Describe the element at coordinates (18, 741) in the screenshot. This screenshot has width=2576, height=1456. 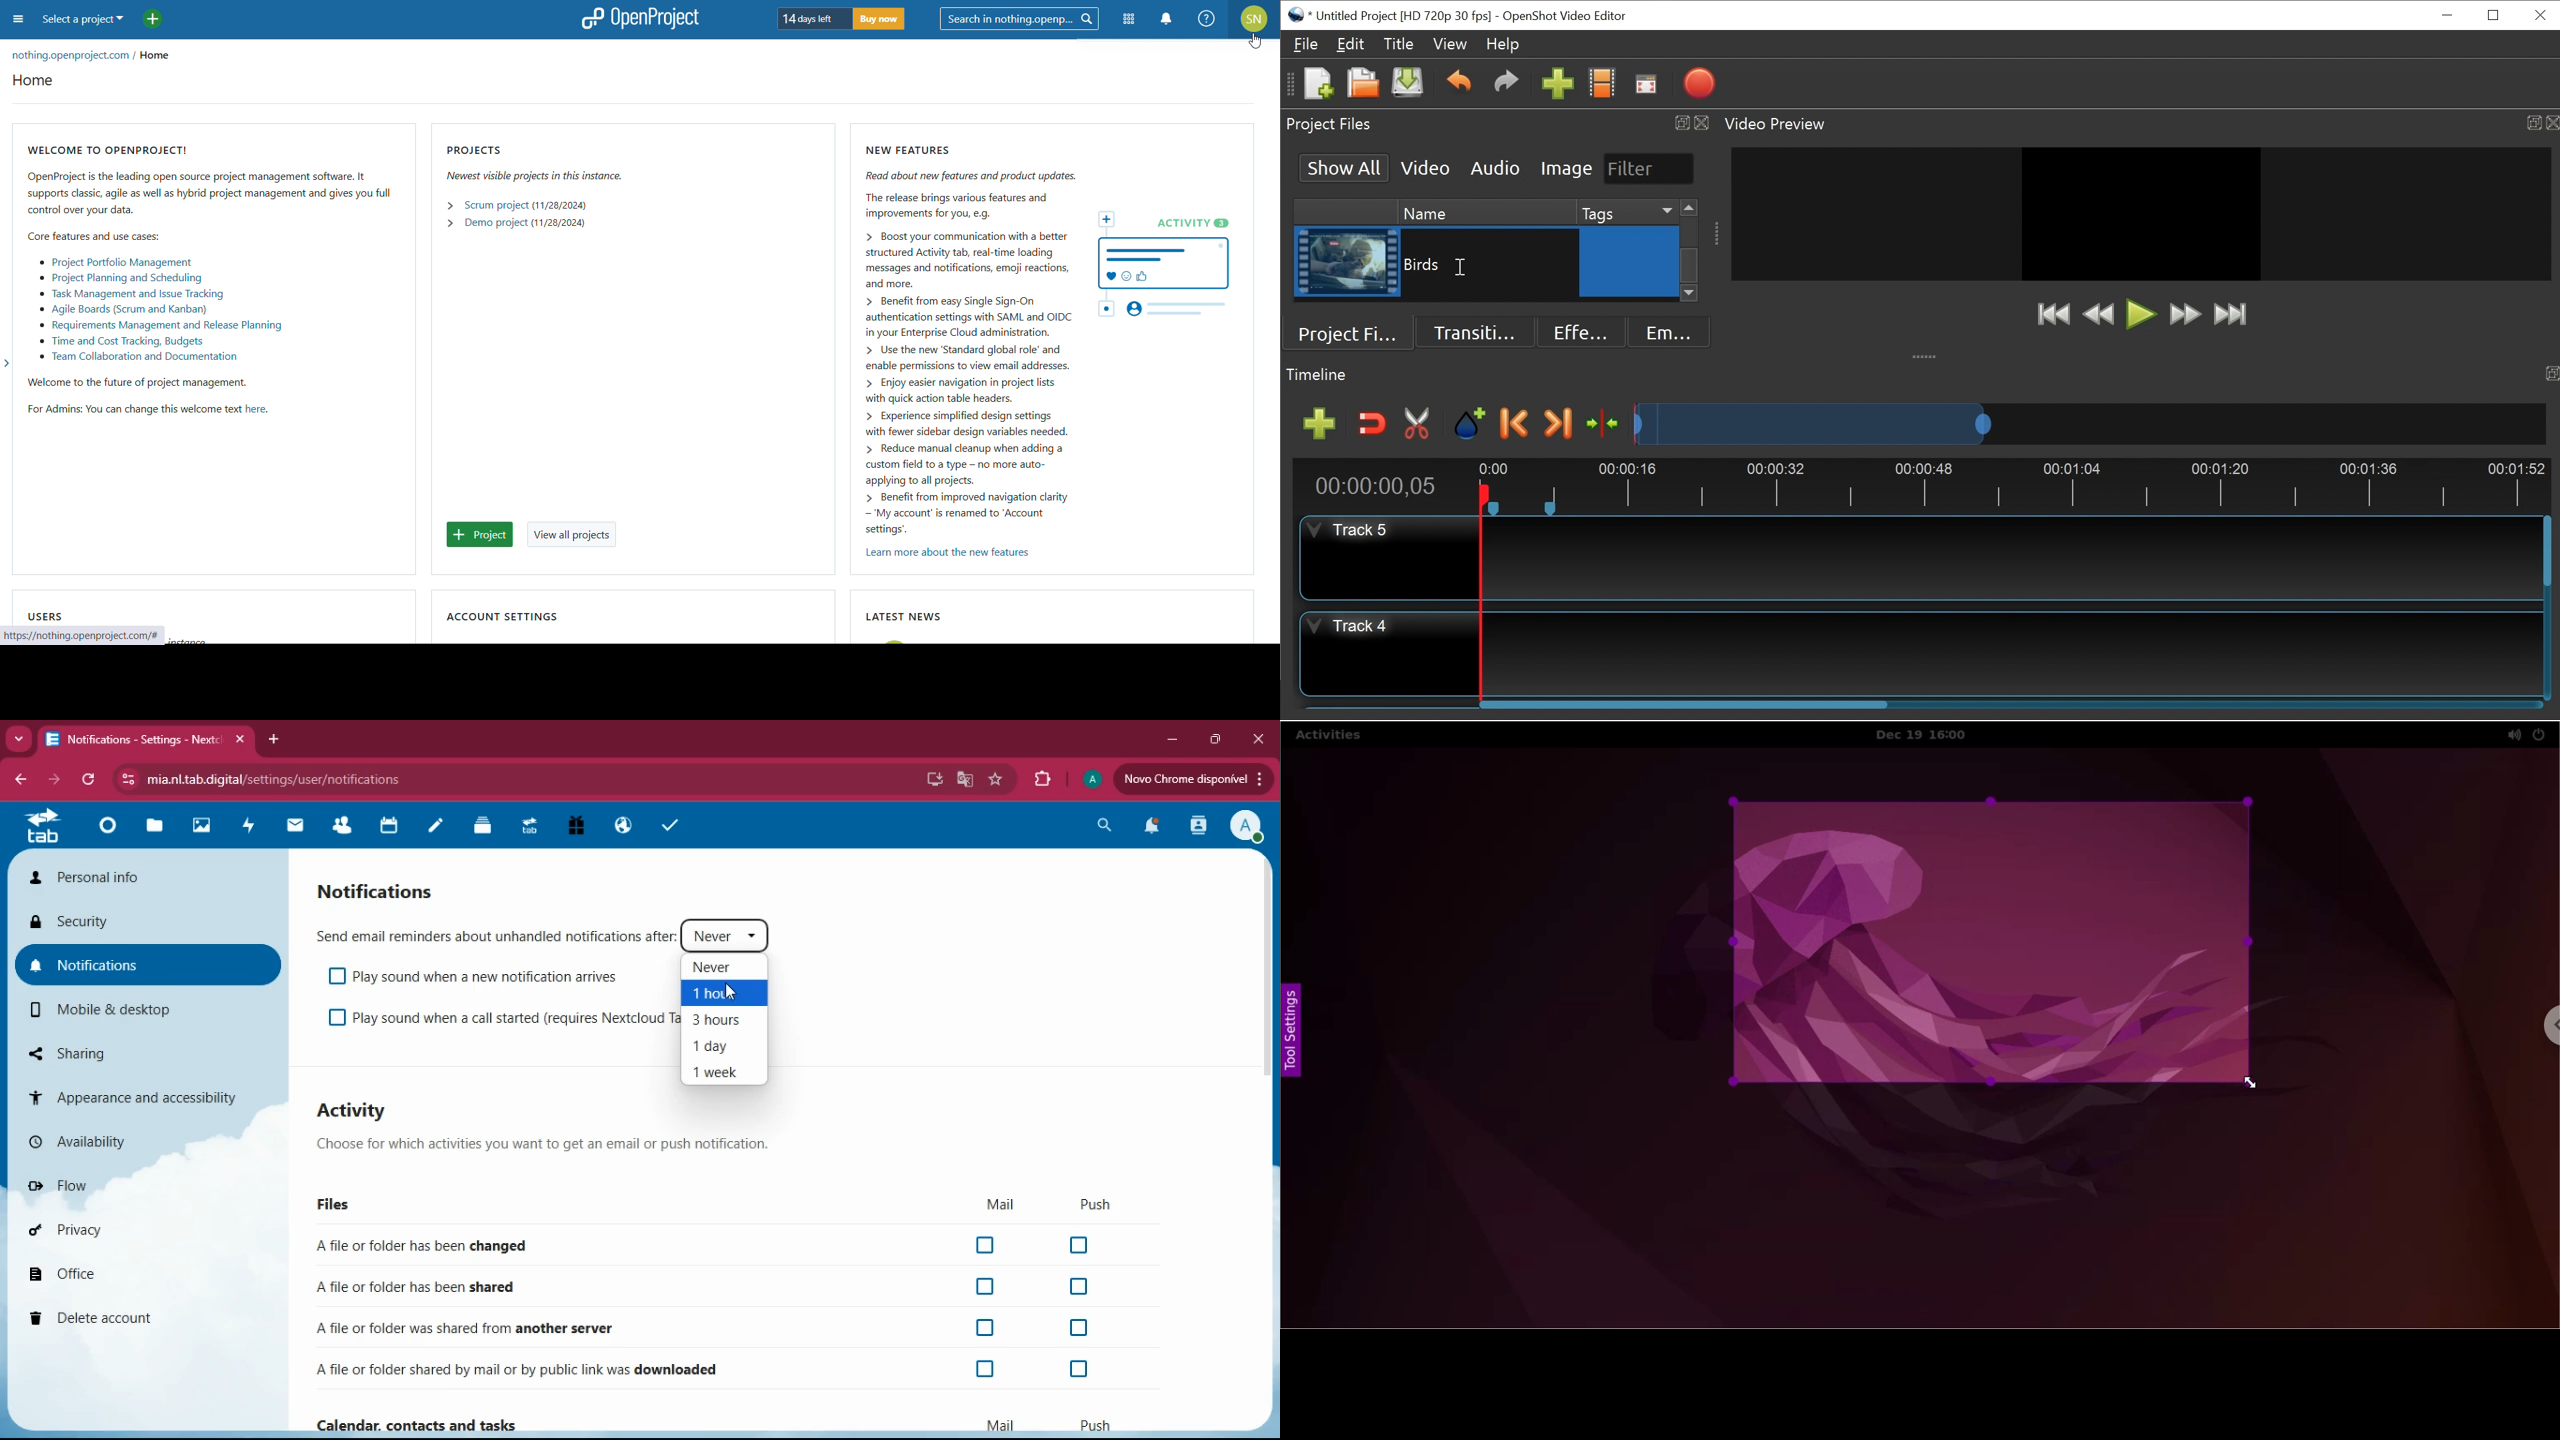
I see `more` at that location.